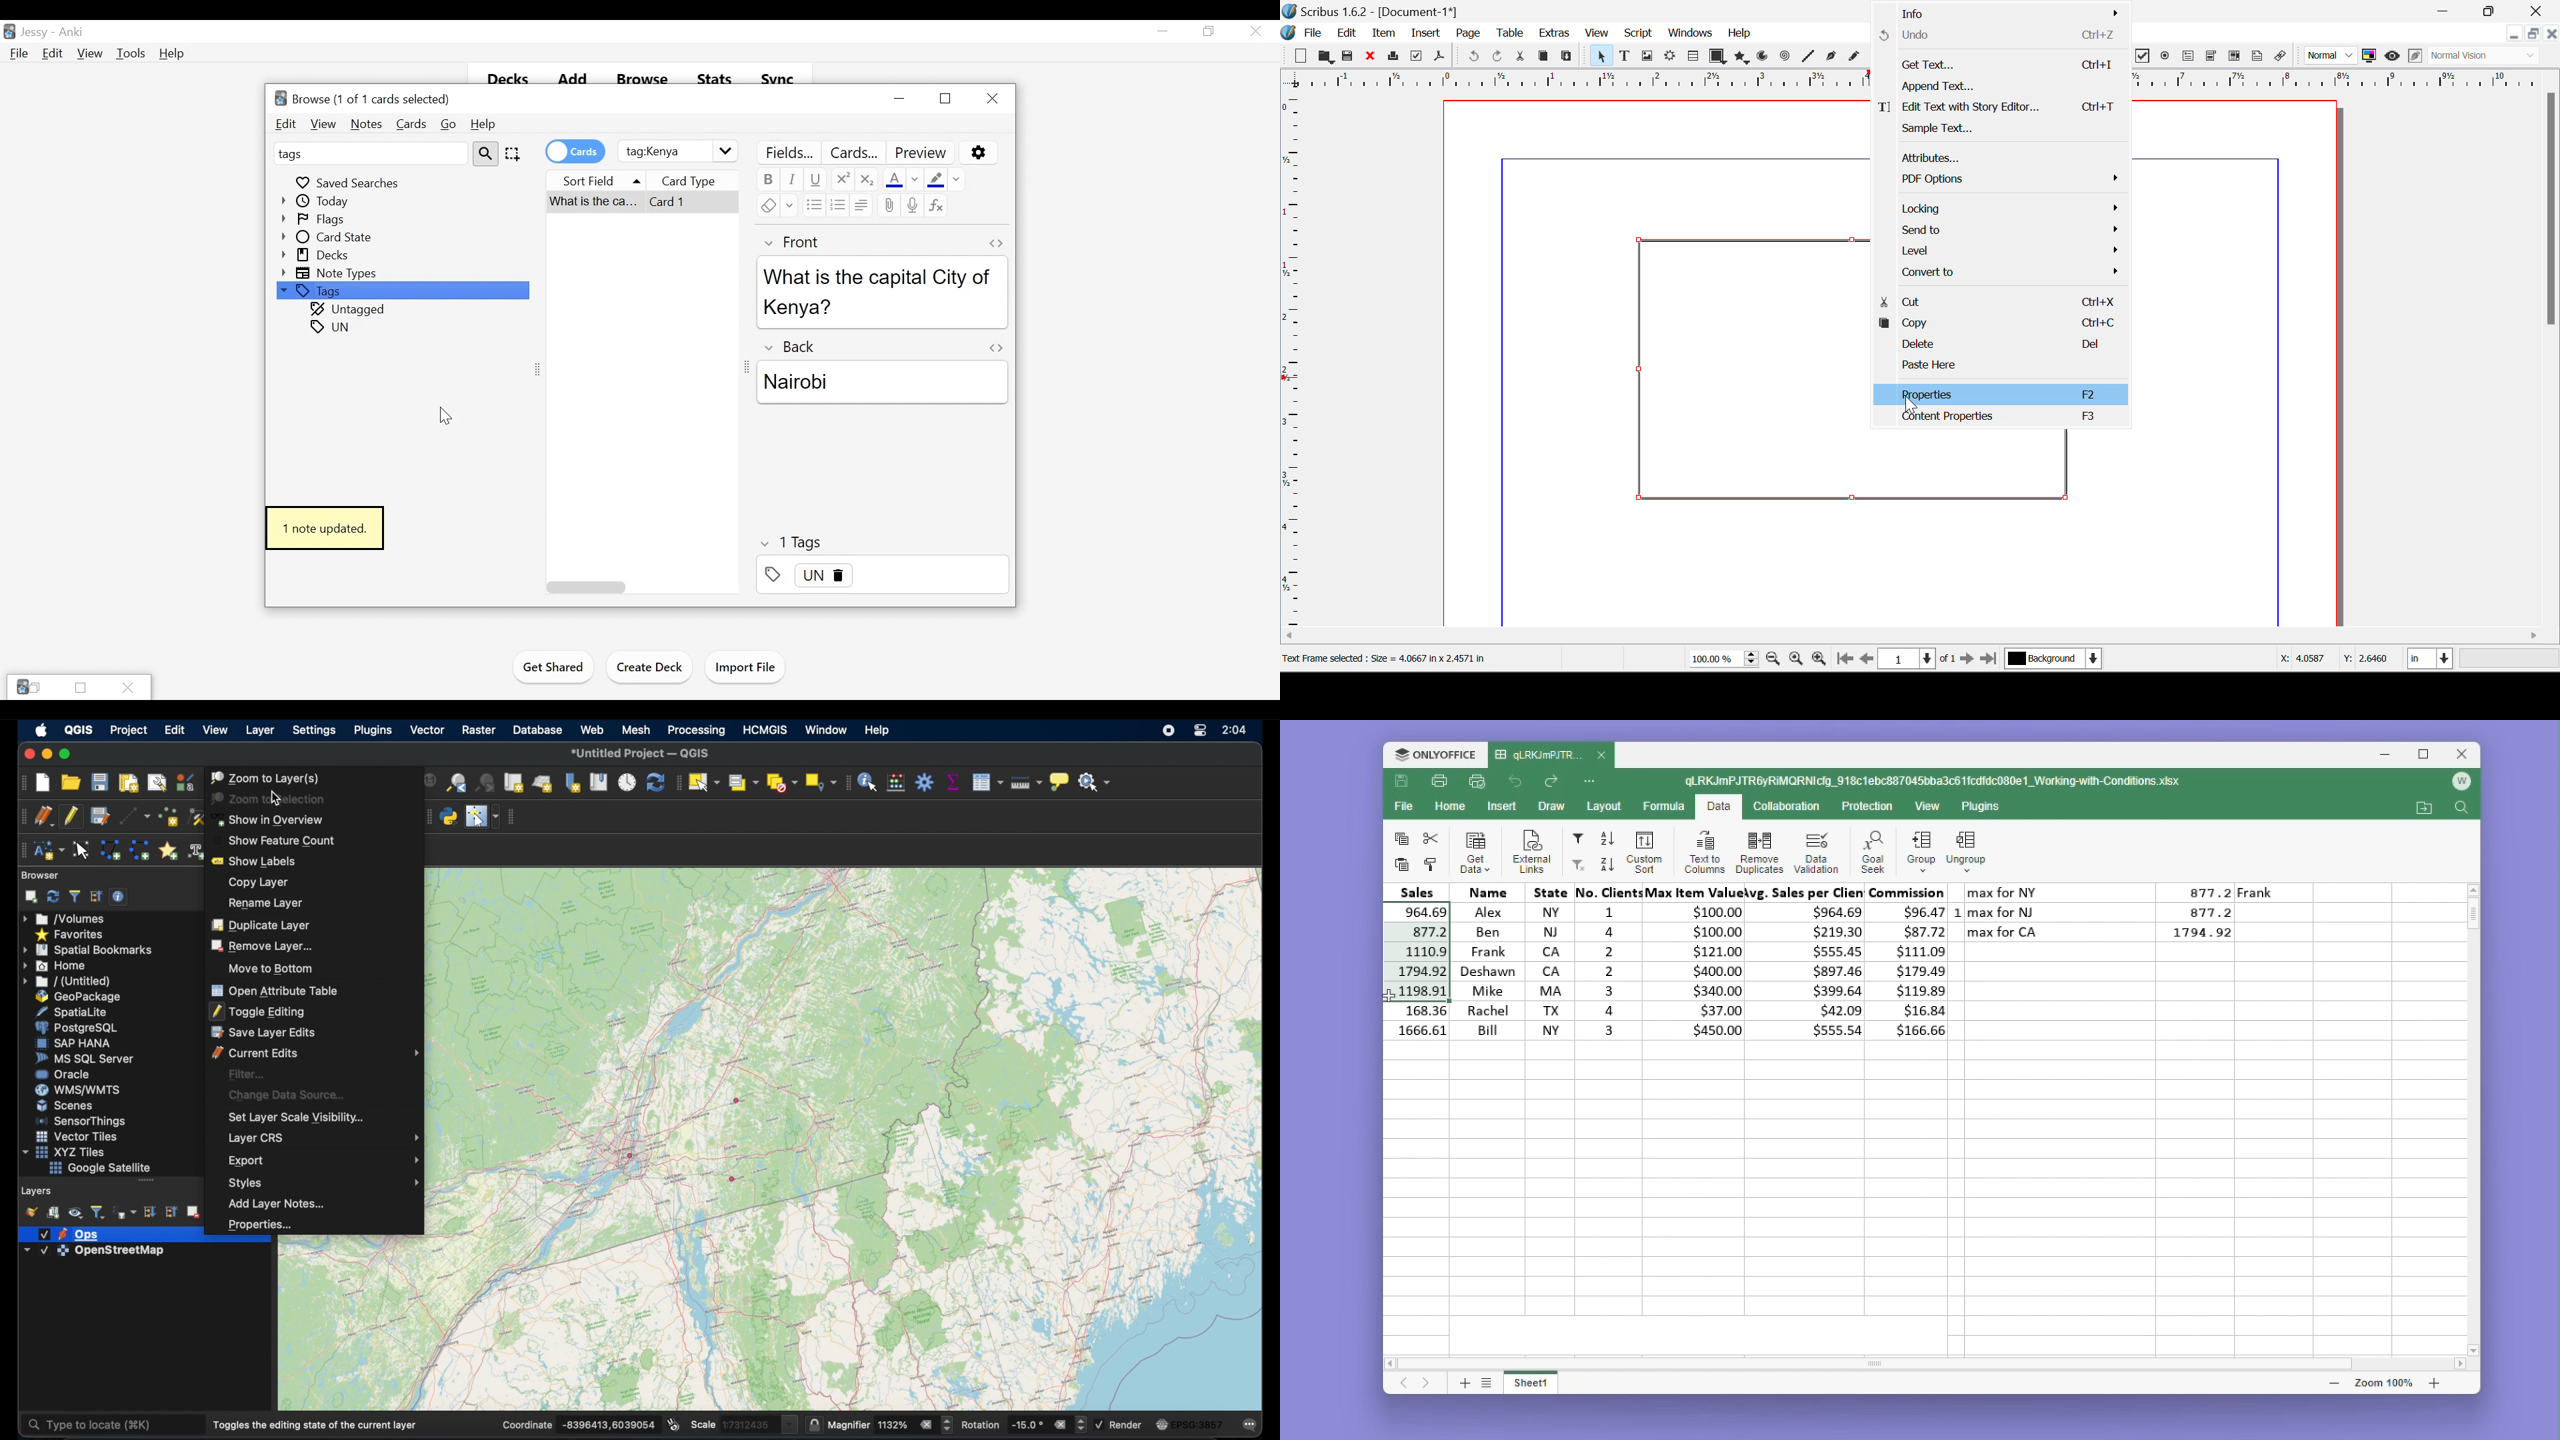  I want to click on Freehand Line, so click(1853, 57).